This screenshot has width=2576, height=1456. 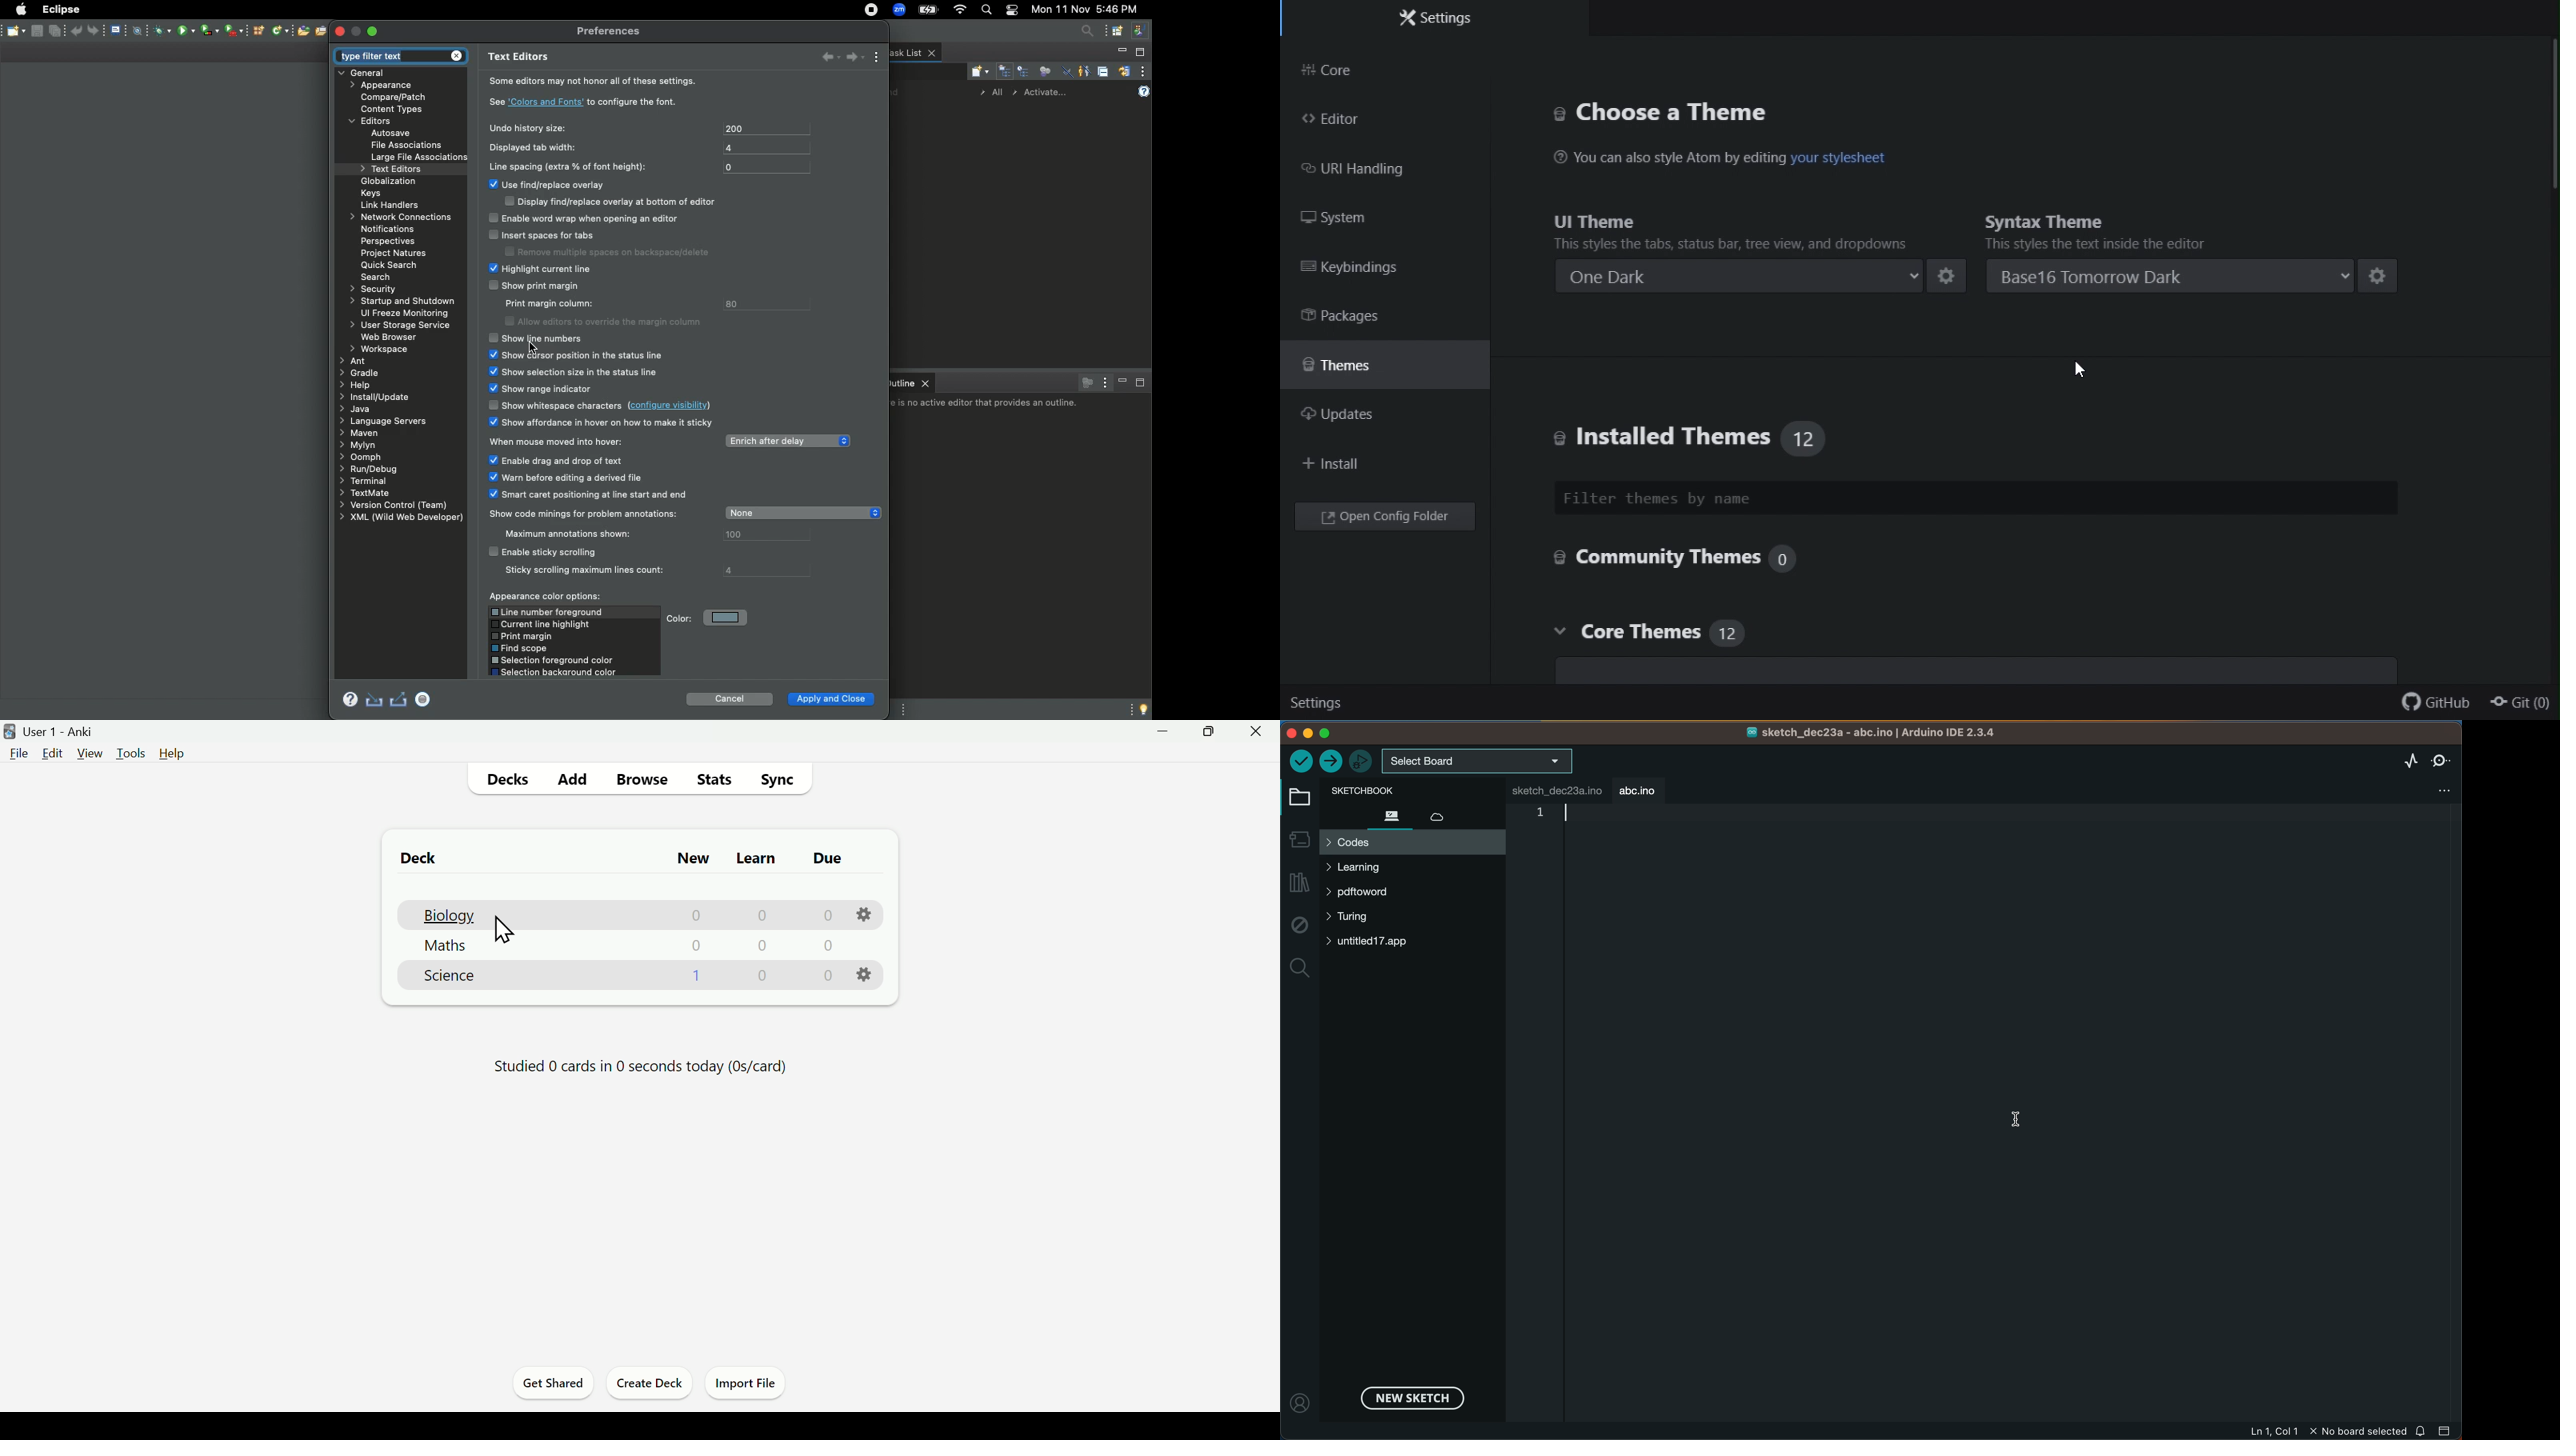 What do you see at coordinates (1158, 737) in the screenshot?
I see `Minimize` at bounding box center [1158, 737].